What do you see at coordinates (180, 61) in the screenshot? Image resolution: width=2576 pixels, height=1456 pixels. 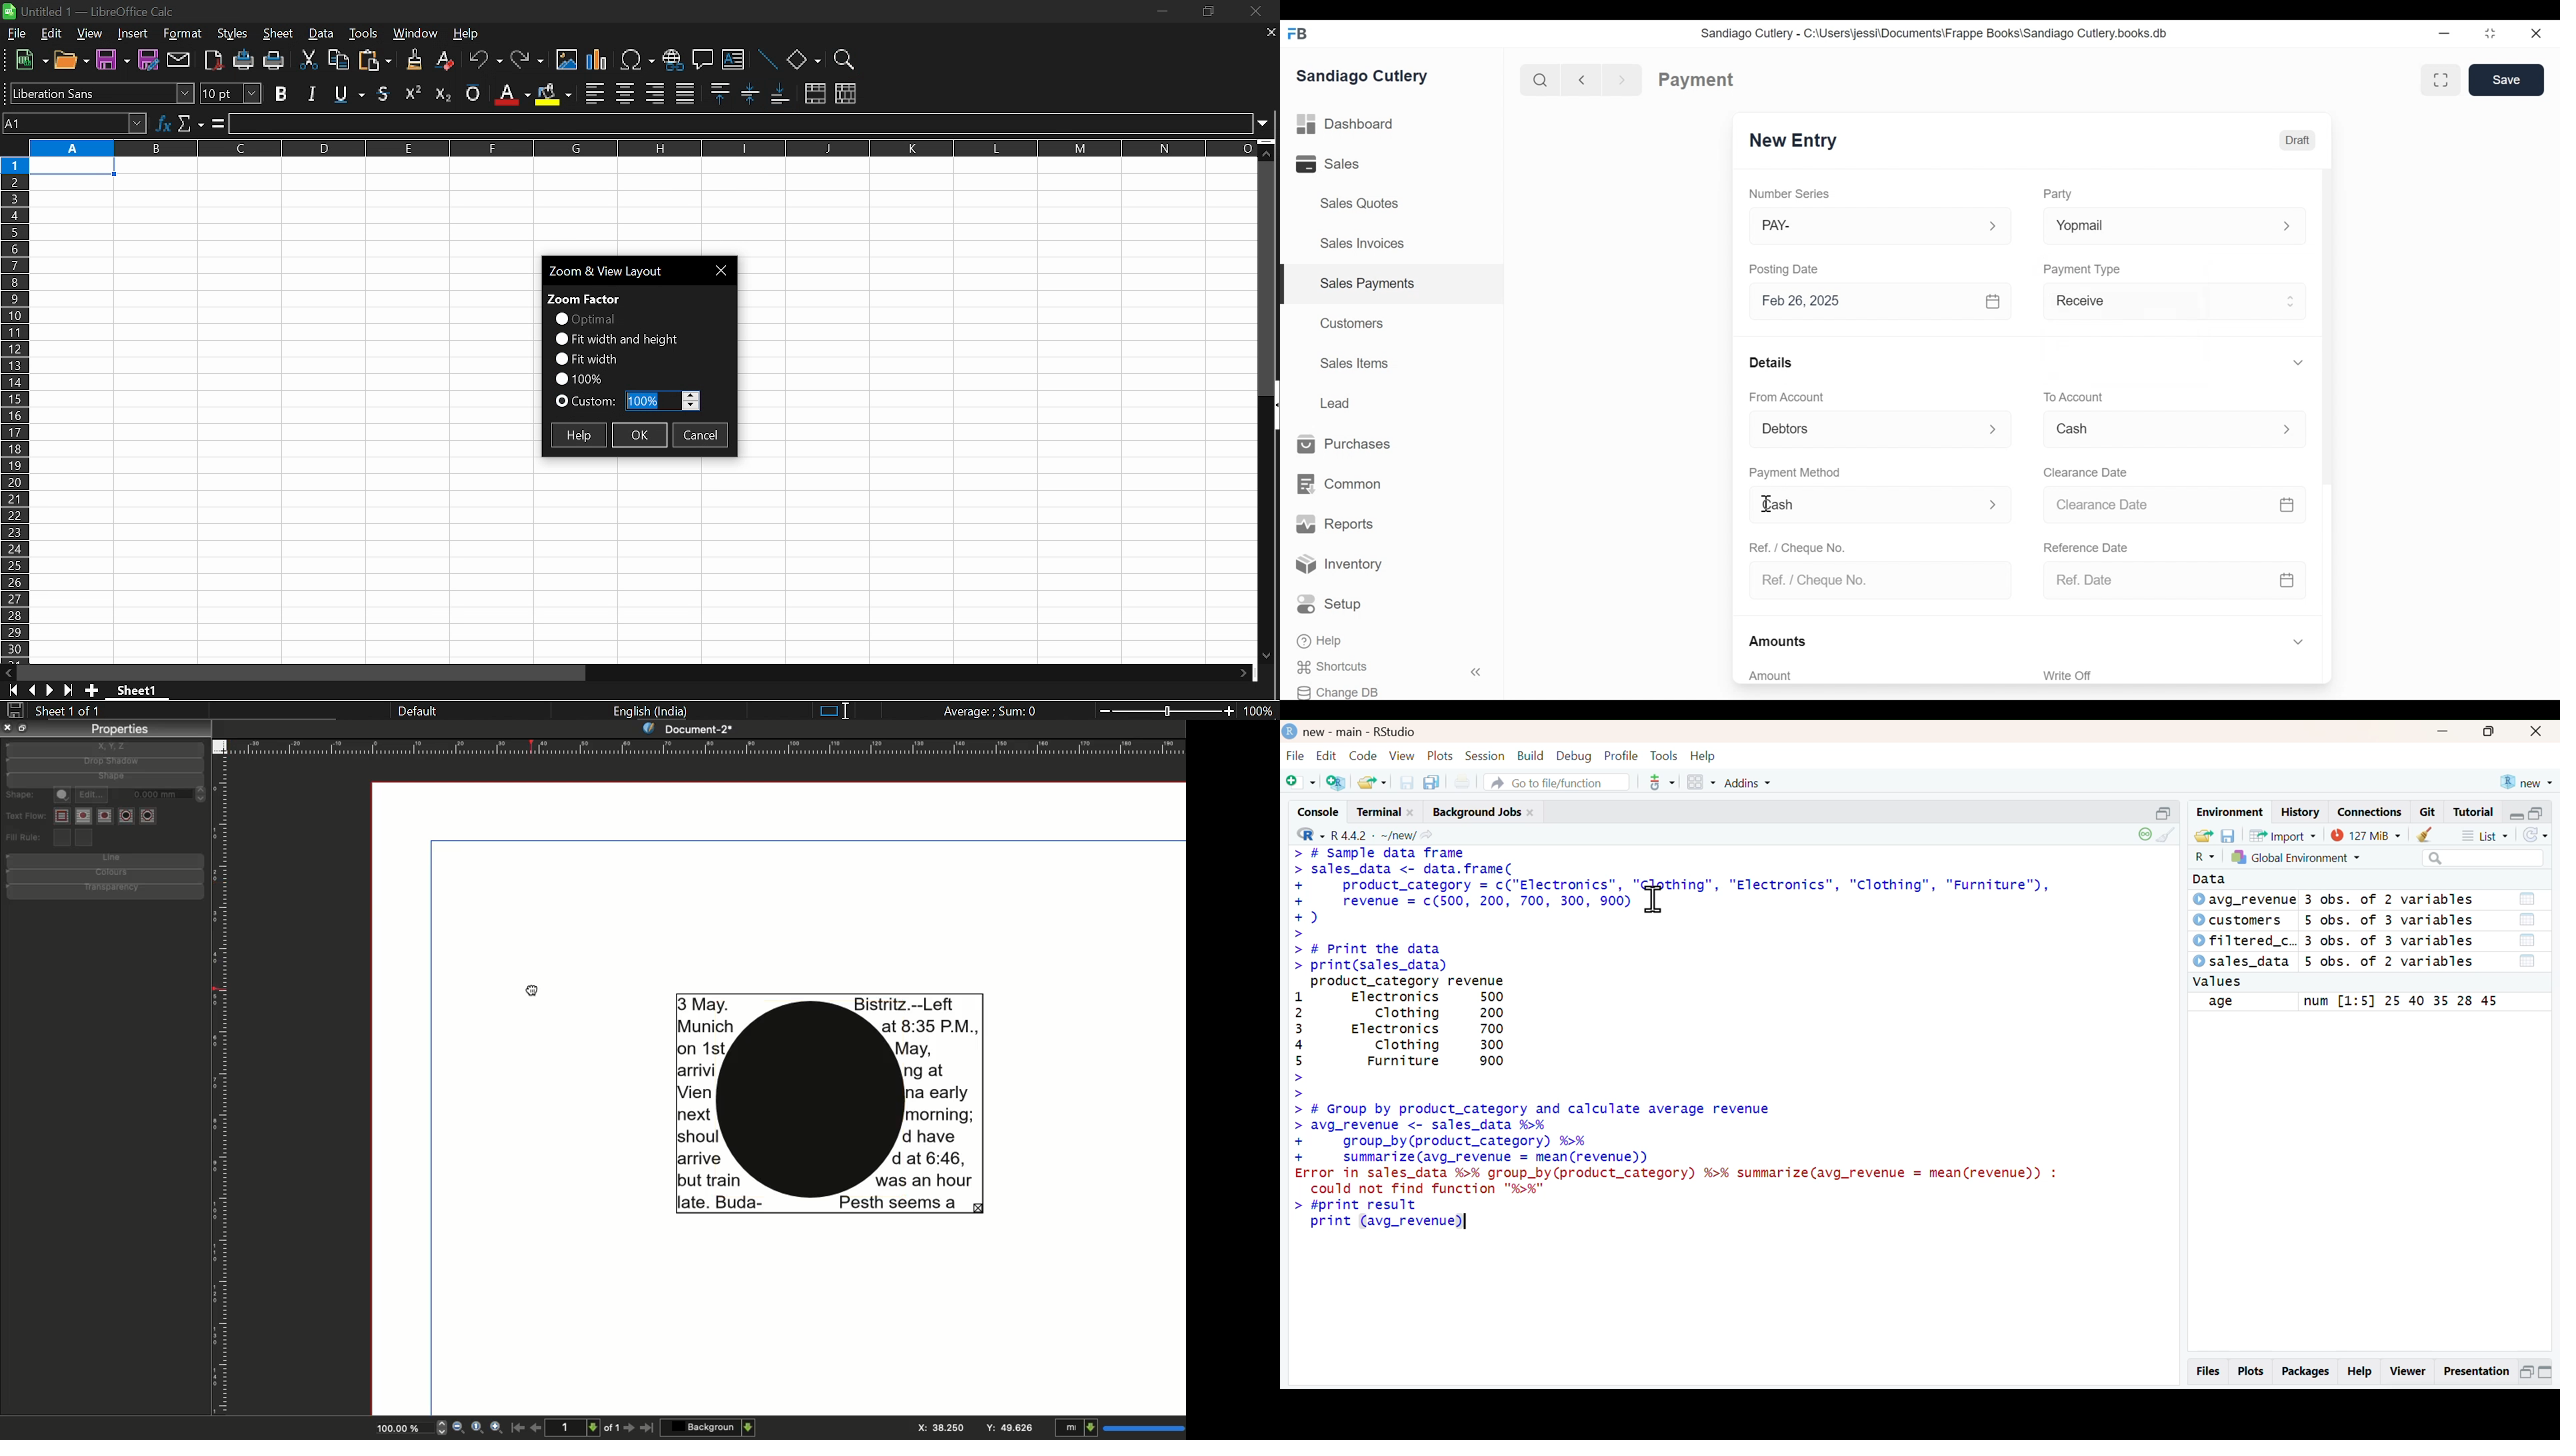 I see `attach` at bounding box center [180, 61].